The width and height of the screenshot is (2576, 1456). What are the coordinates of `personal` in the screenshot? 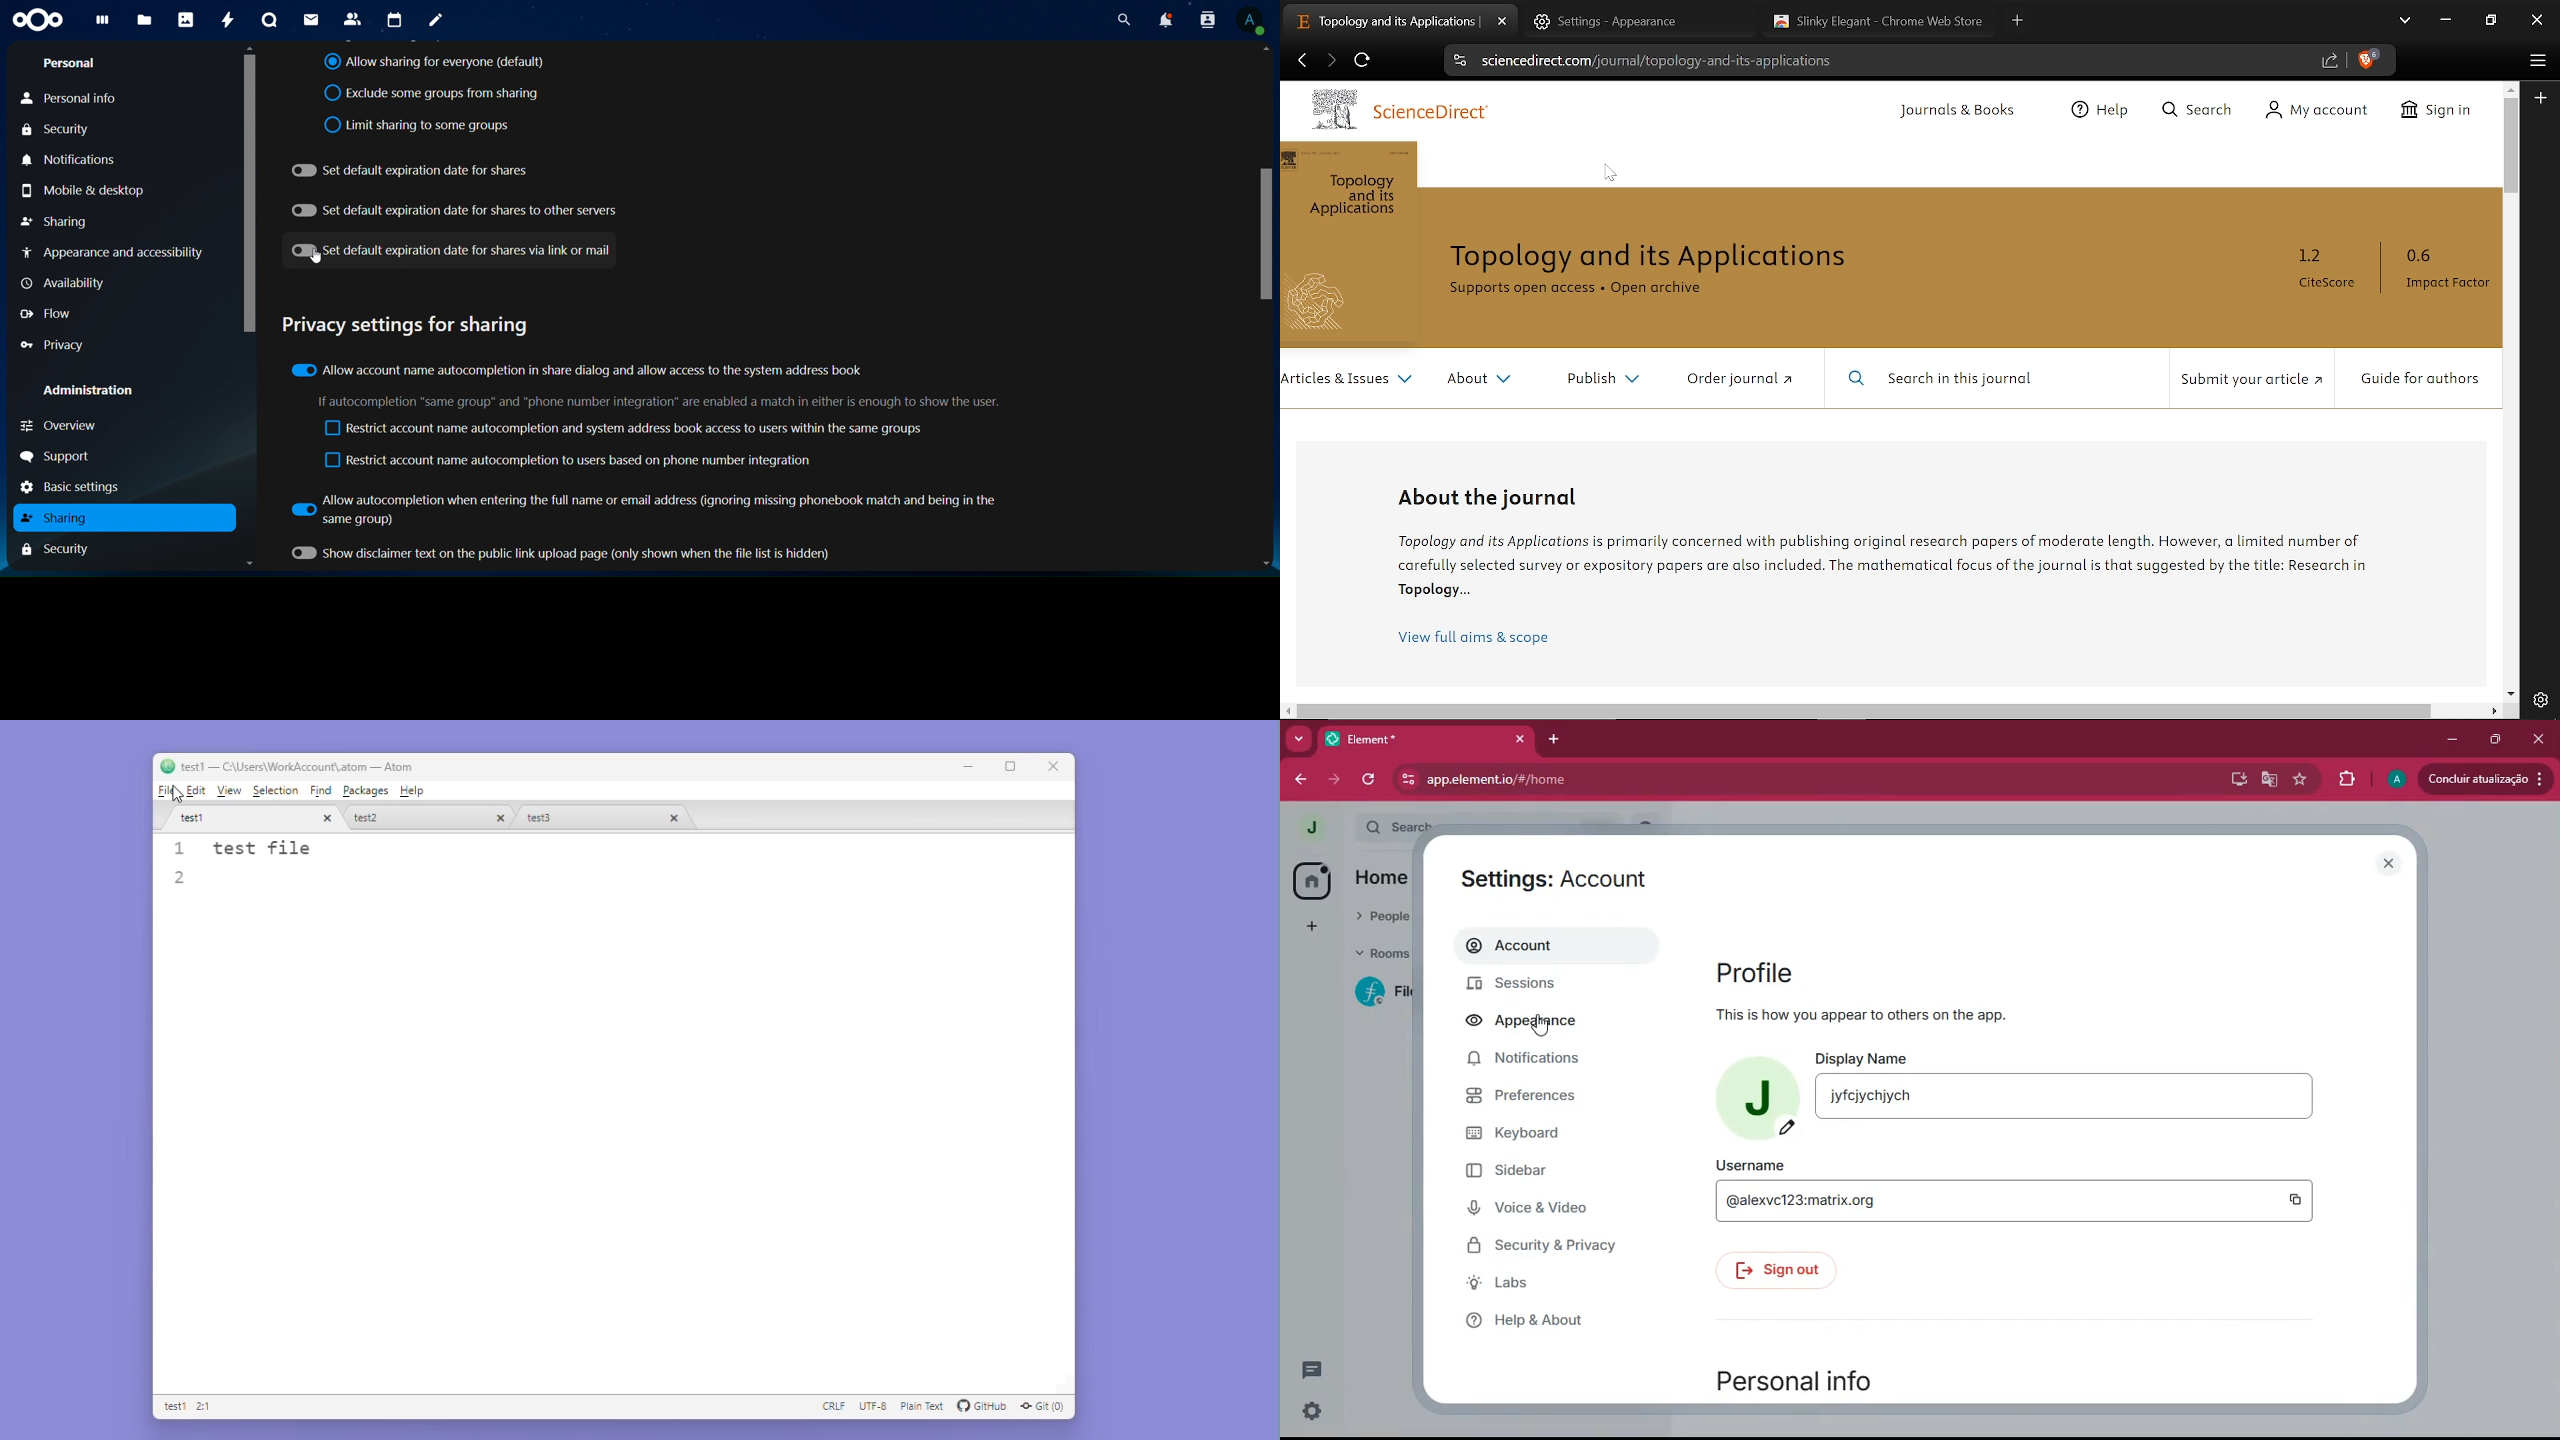 It's located at (71, 64).